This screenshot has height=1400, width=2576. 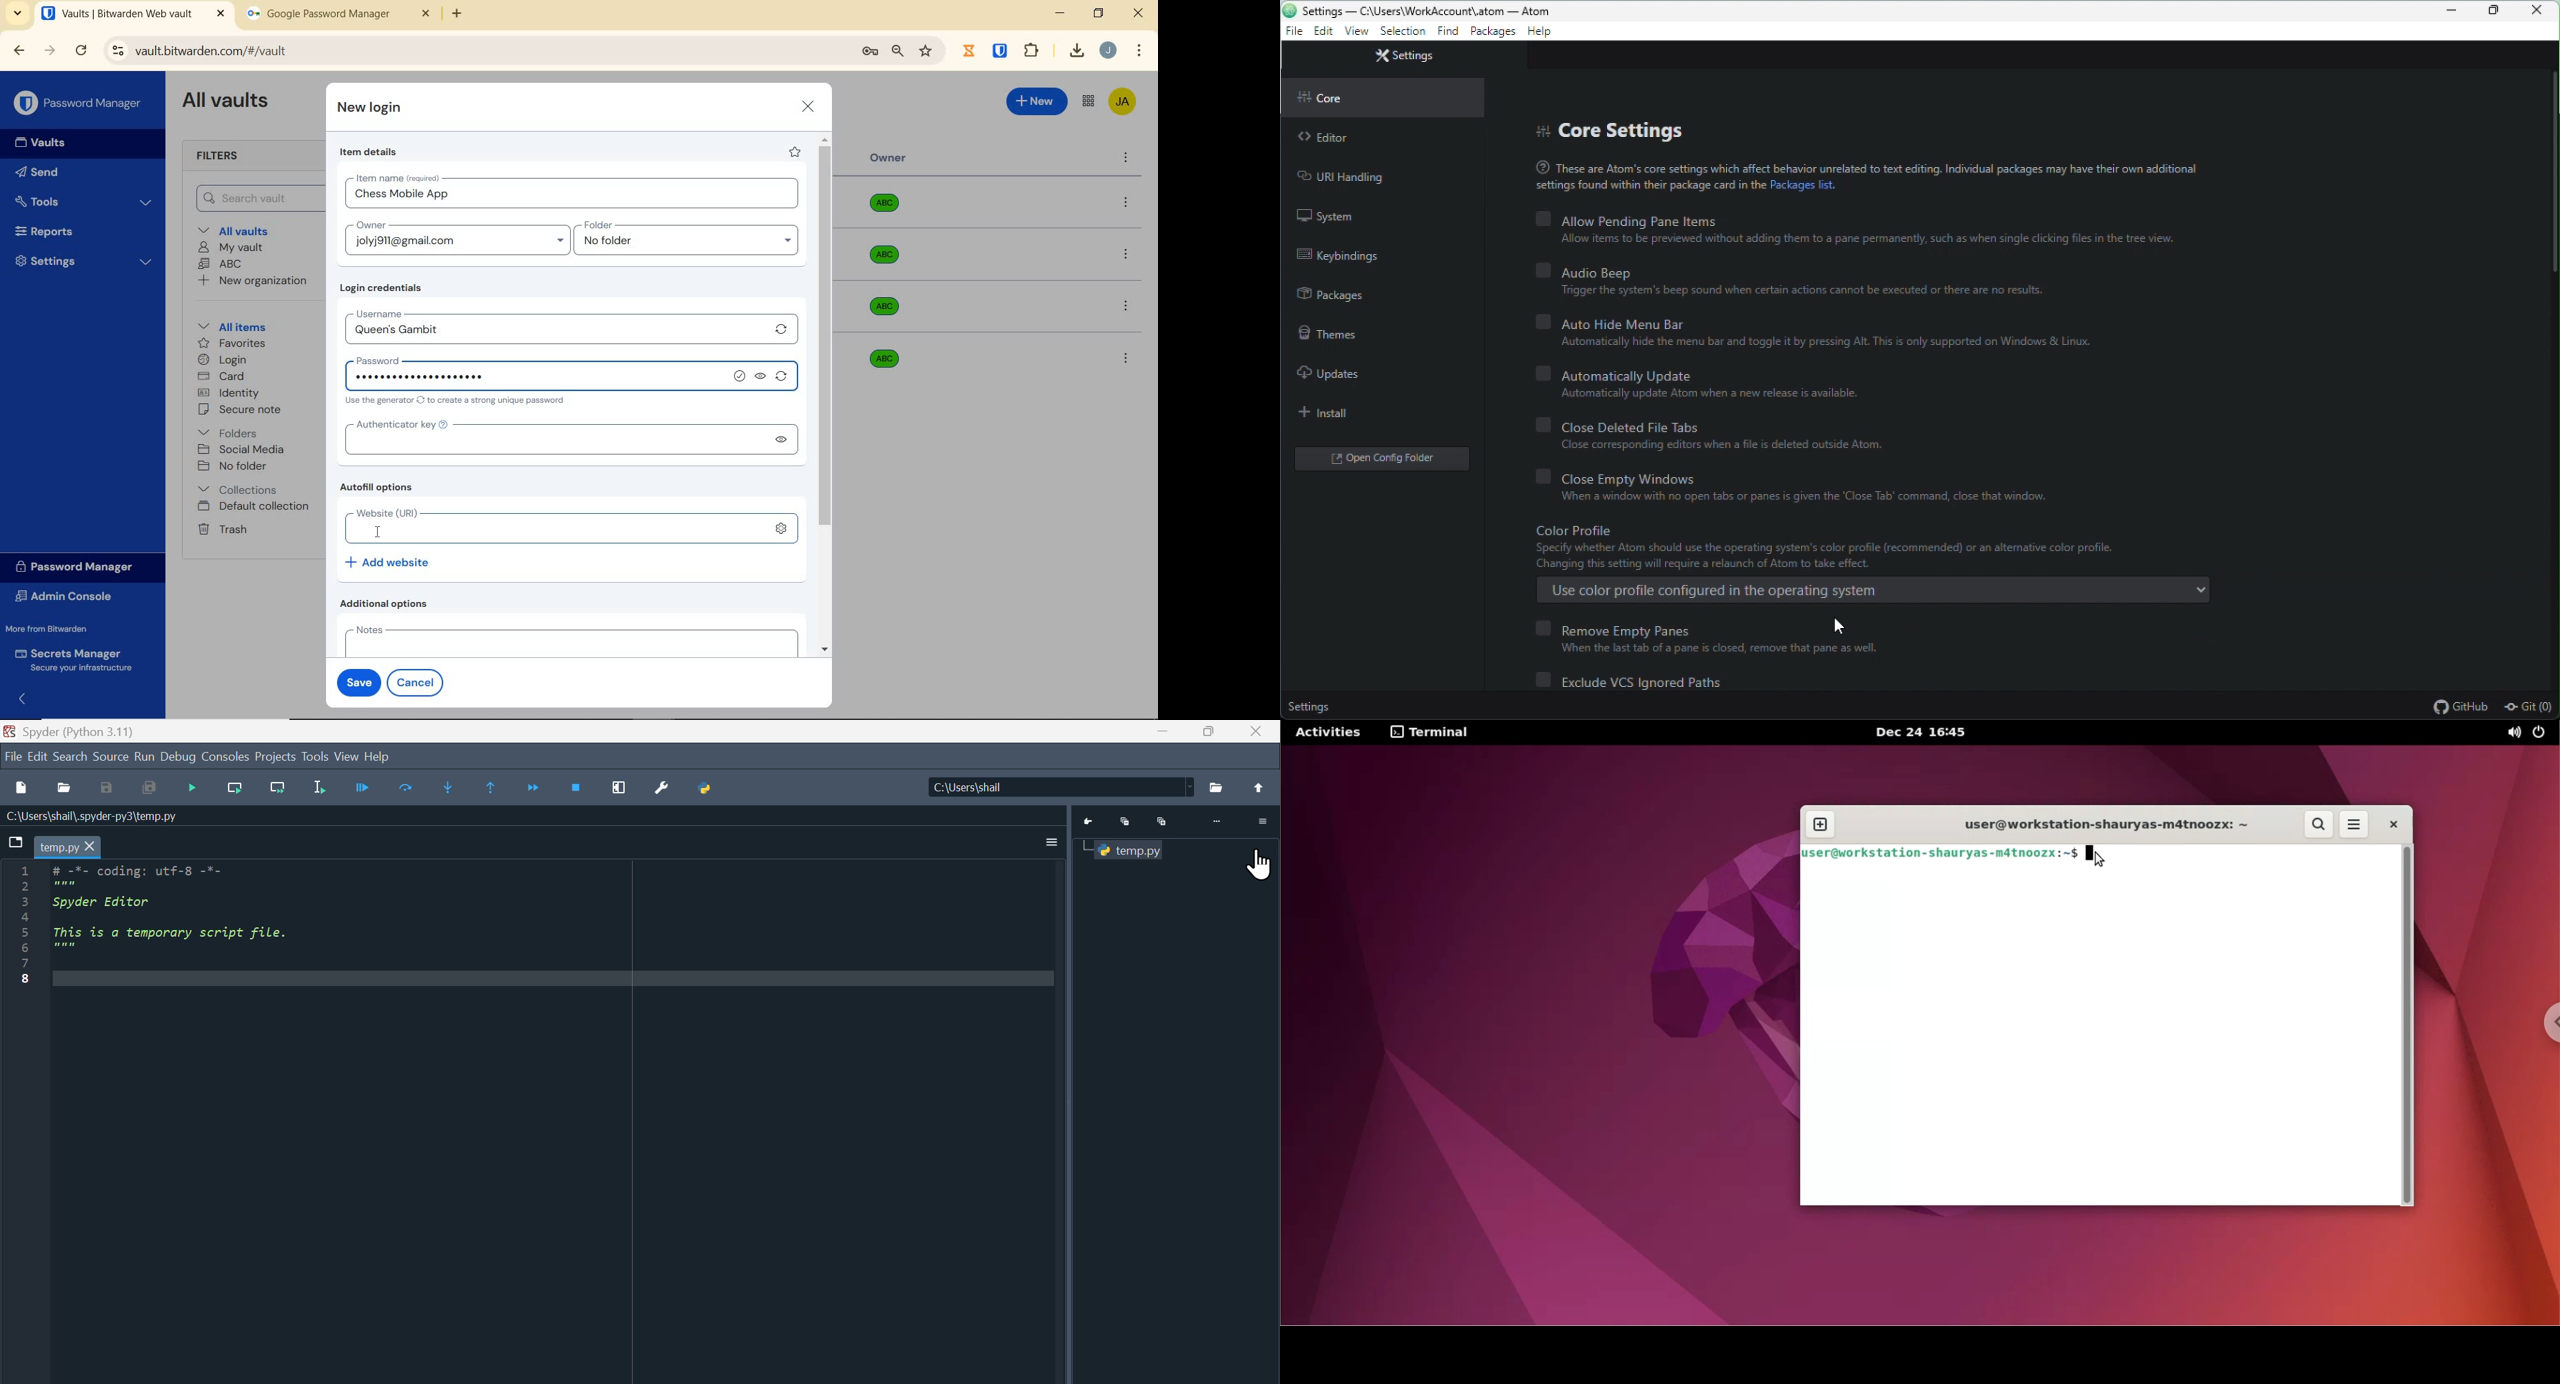 What do you see at coordinates (2454, 11) in the screenshot?
I see `Minimize` at bounding box center [2454, 11].